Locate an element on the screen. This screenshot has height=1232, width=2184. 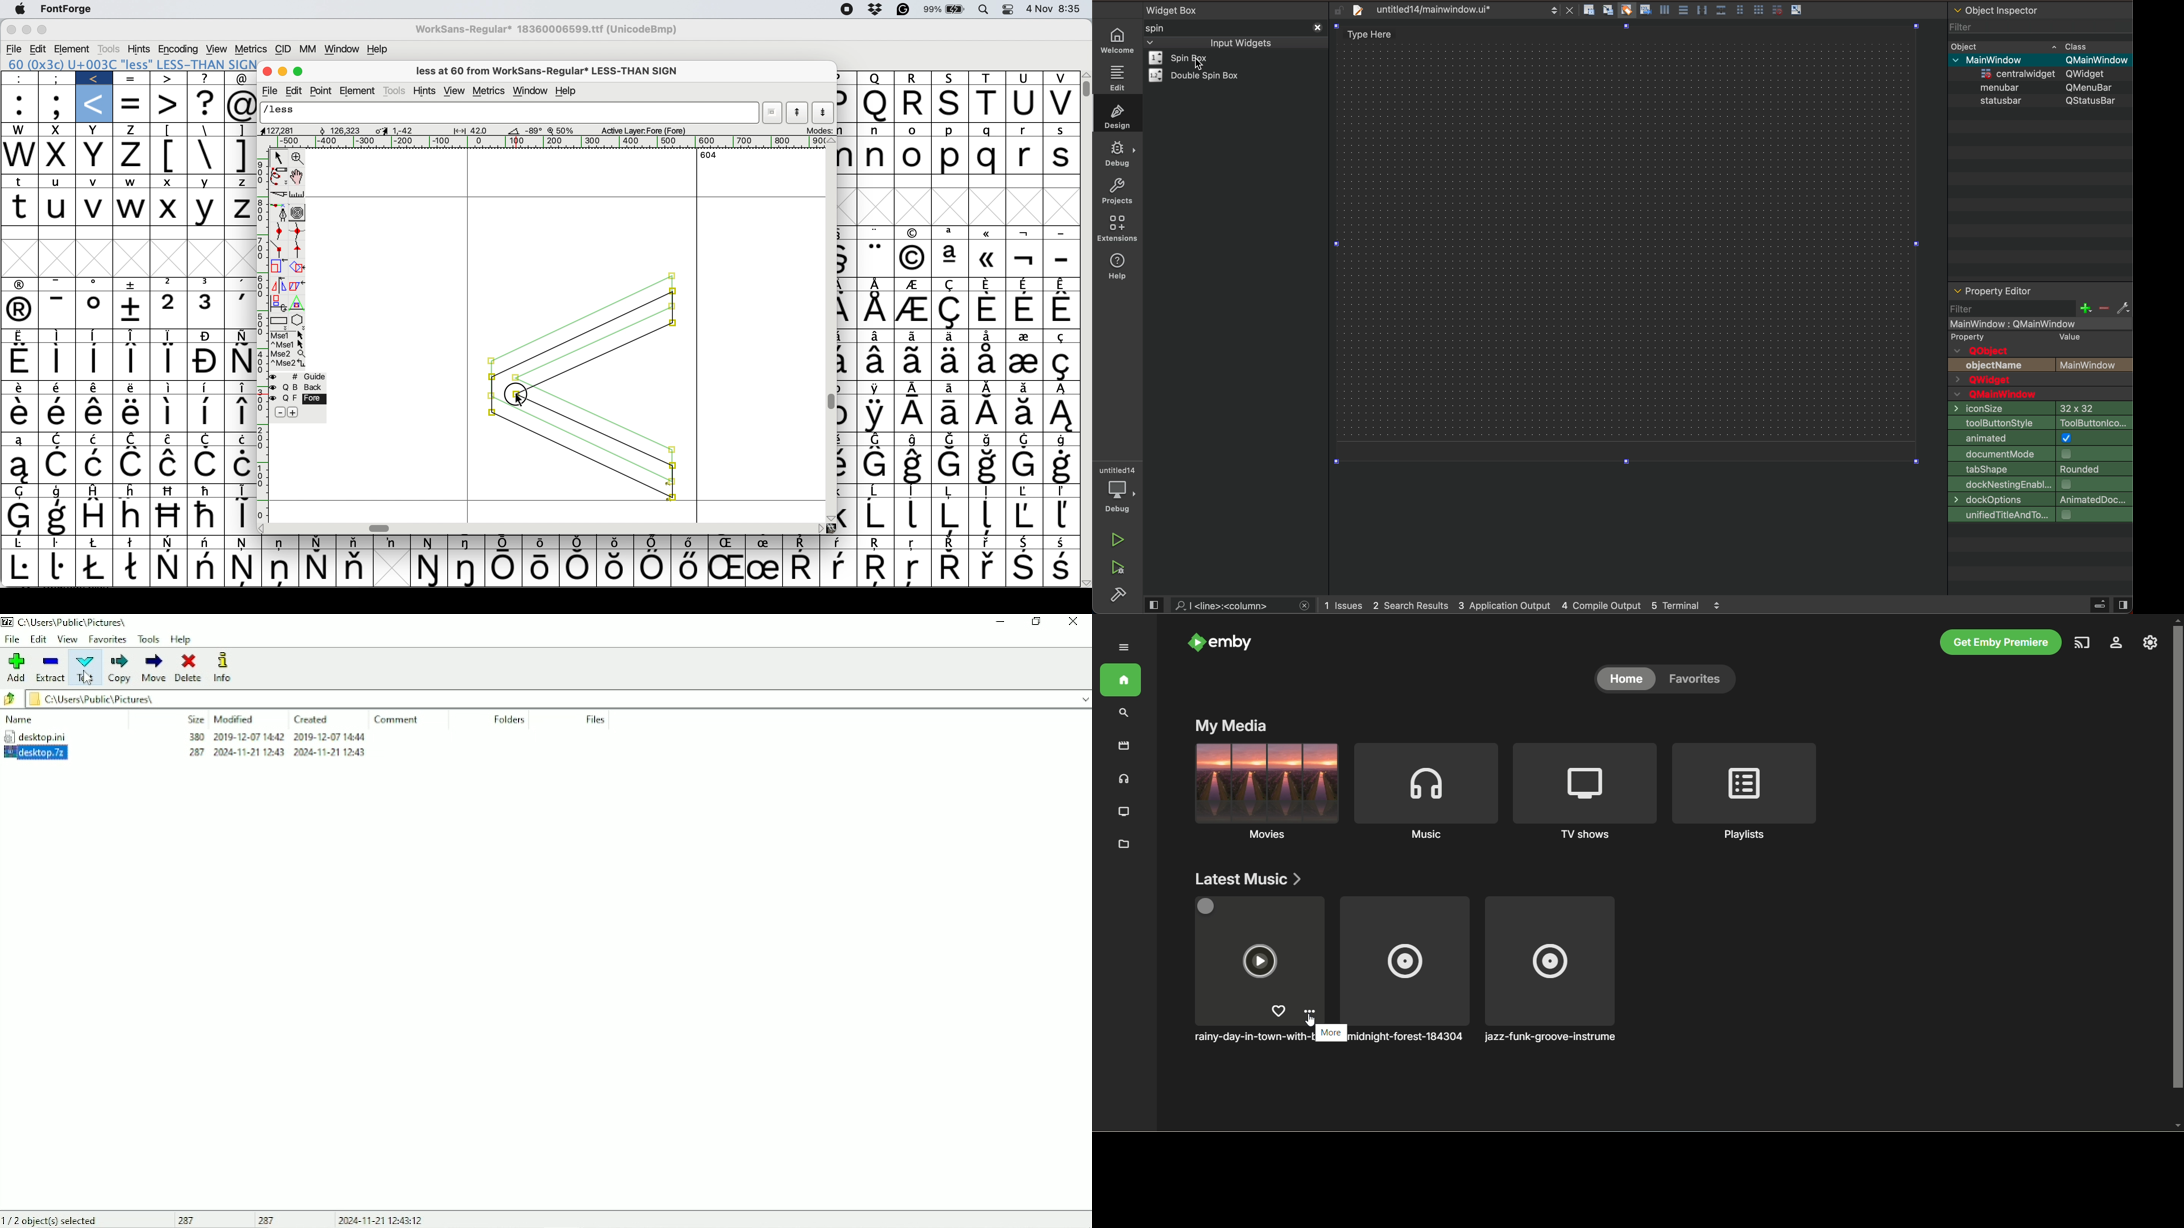
debug is located at coordinates (1118, 154).